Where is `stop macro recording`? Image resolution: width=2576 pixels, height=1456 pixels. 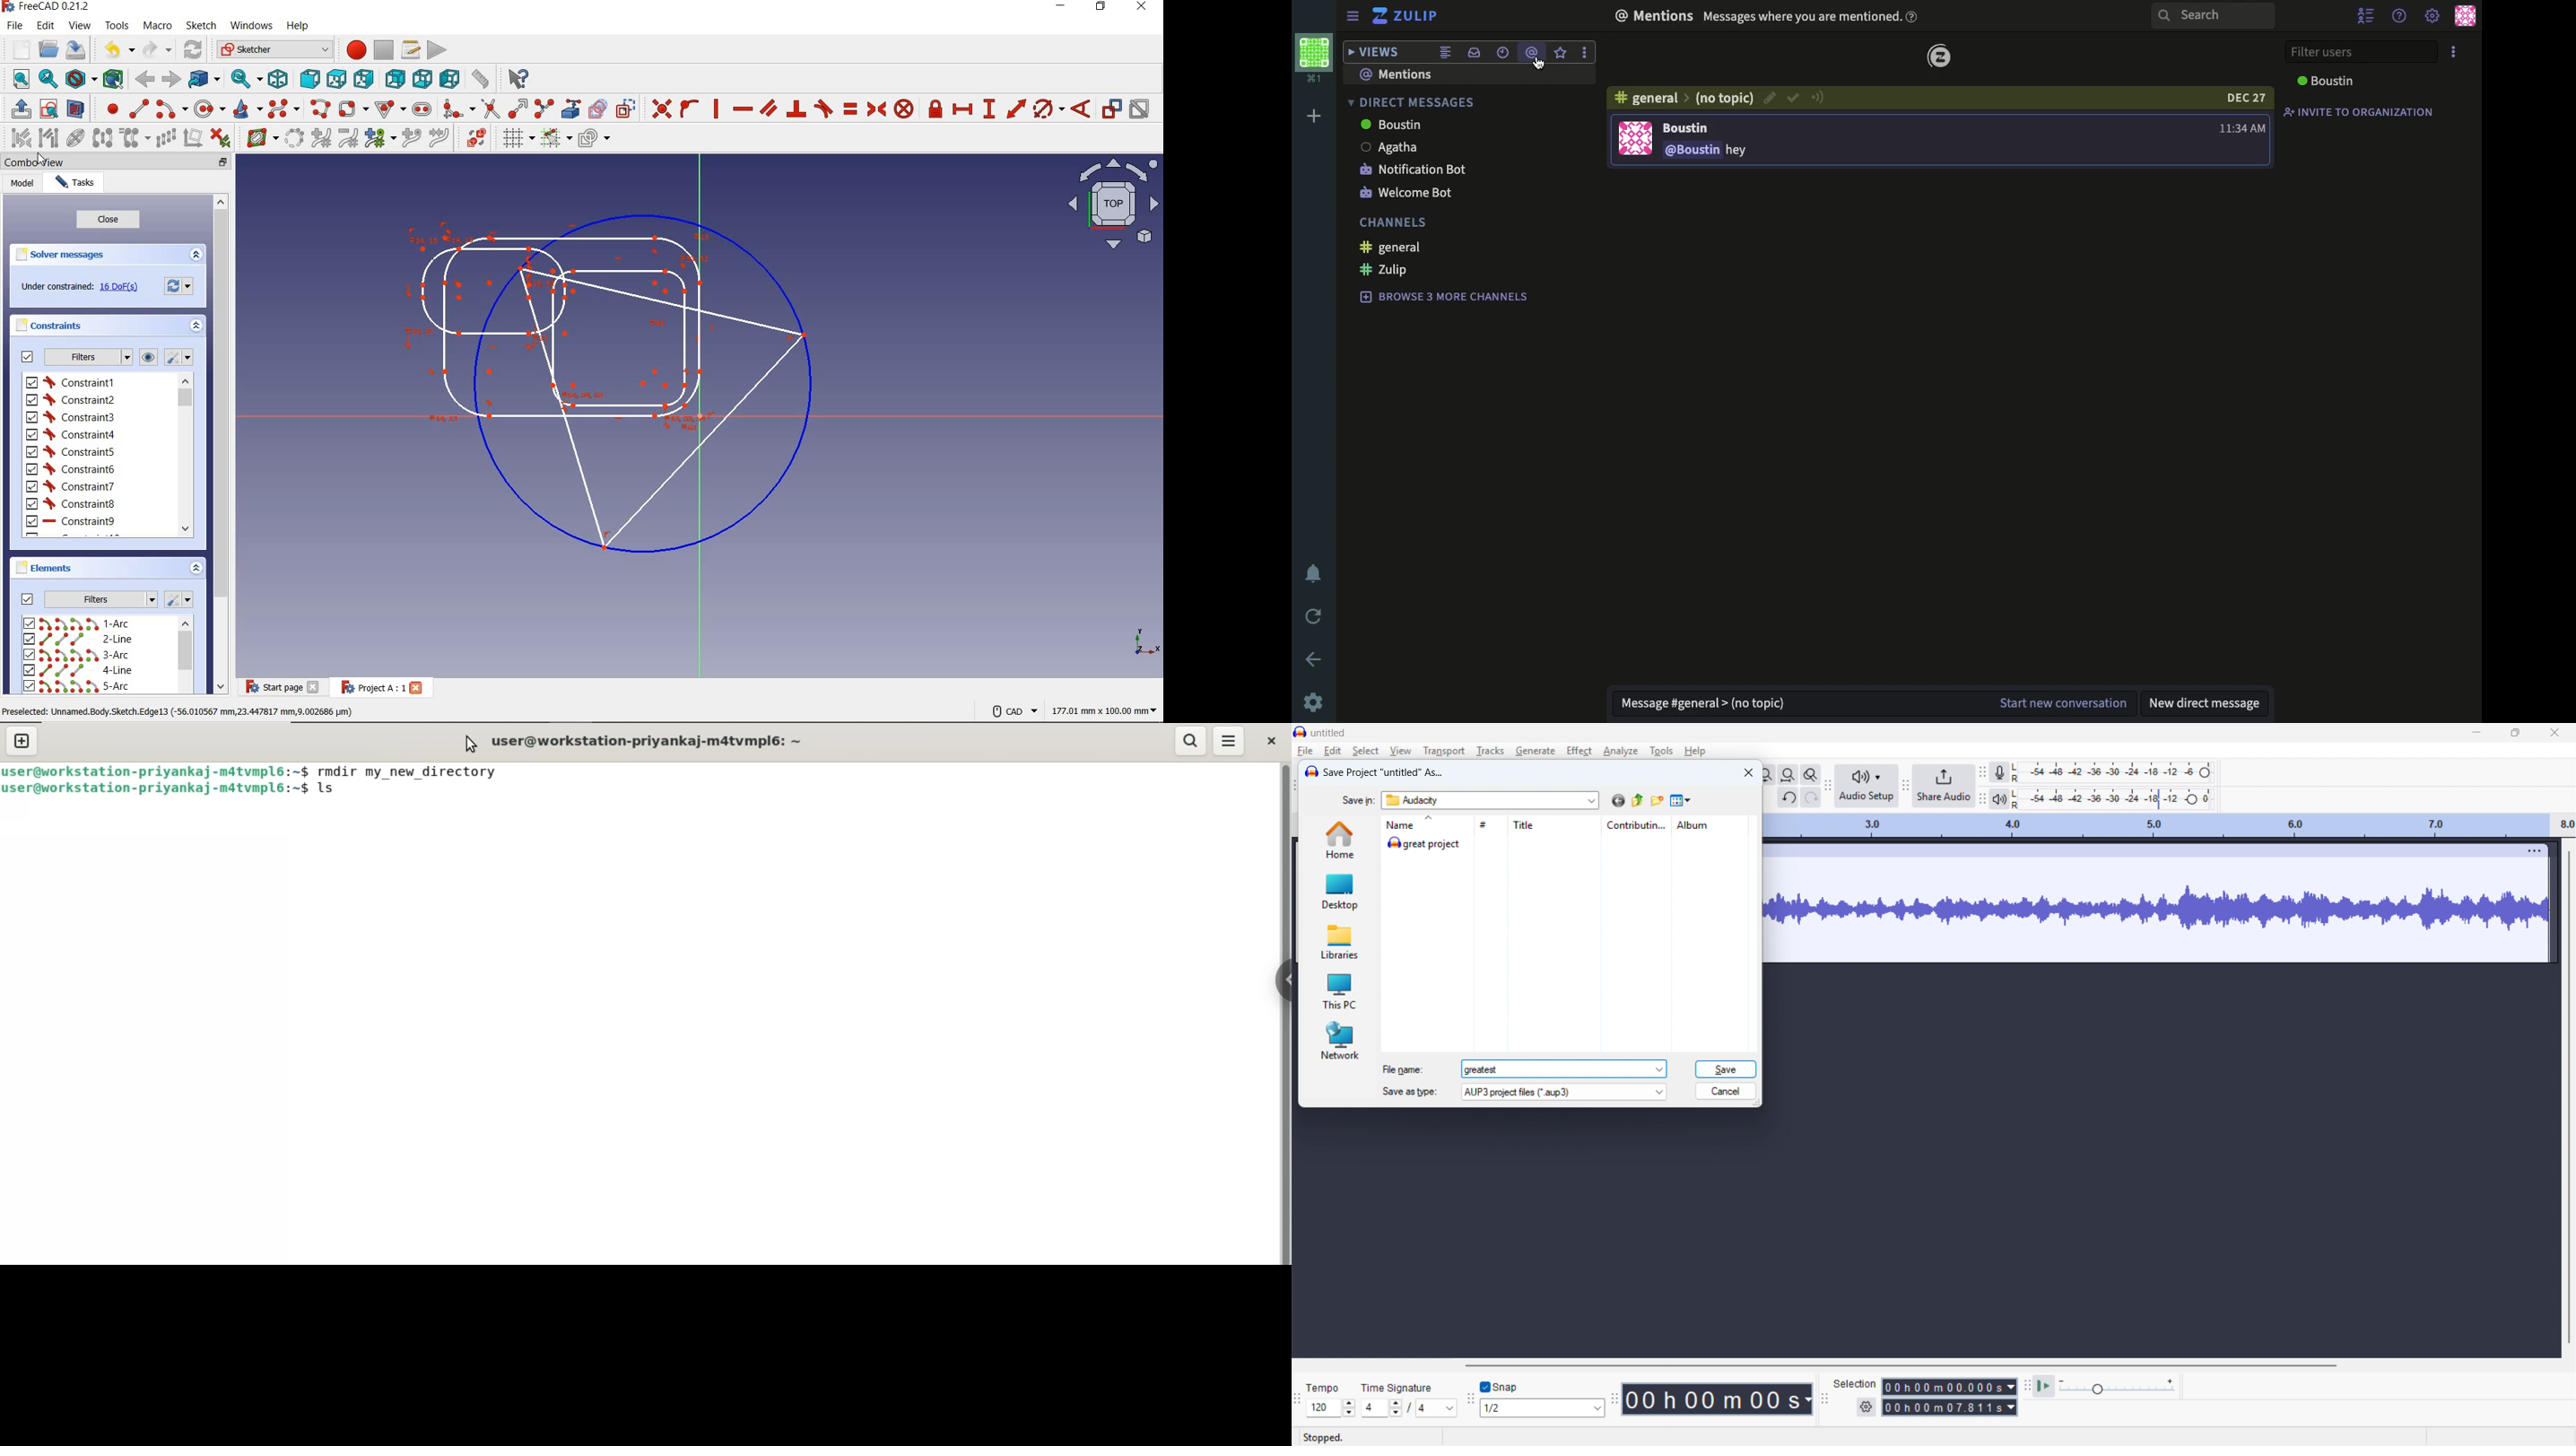 stop macro recording is located at coordinates (384, 51).